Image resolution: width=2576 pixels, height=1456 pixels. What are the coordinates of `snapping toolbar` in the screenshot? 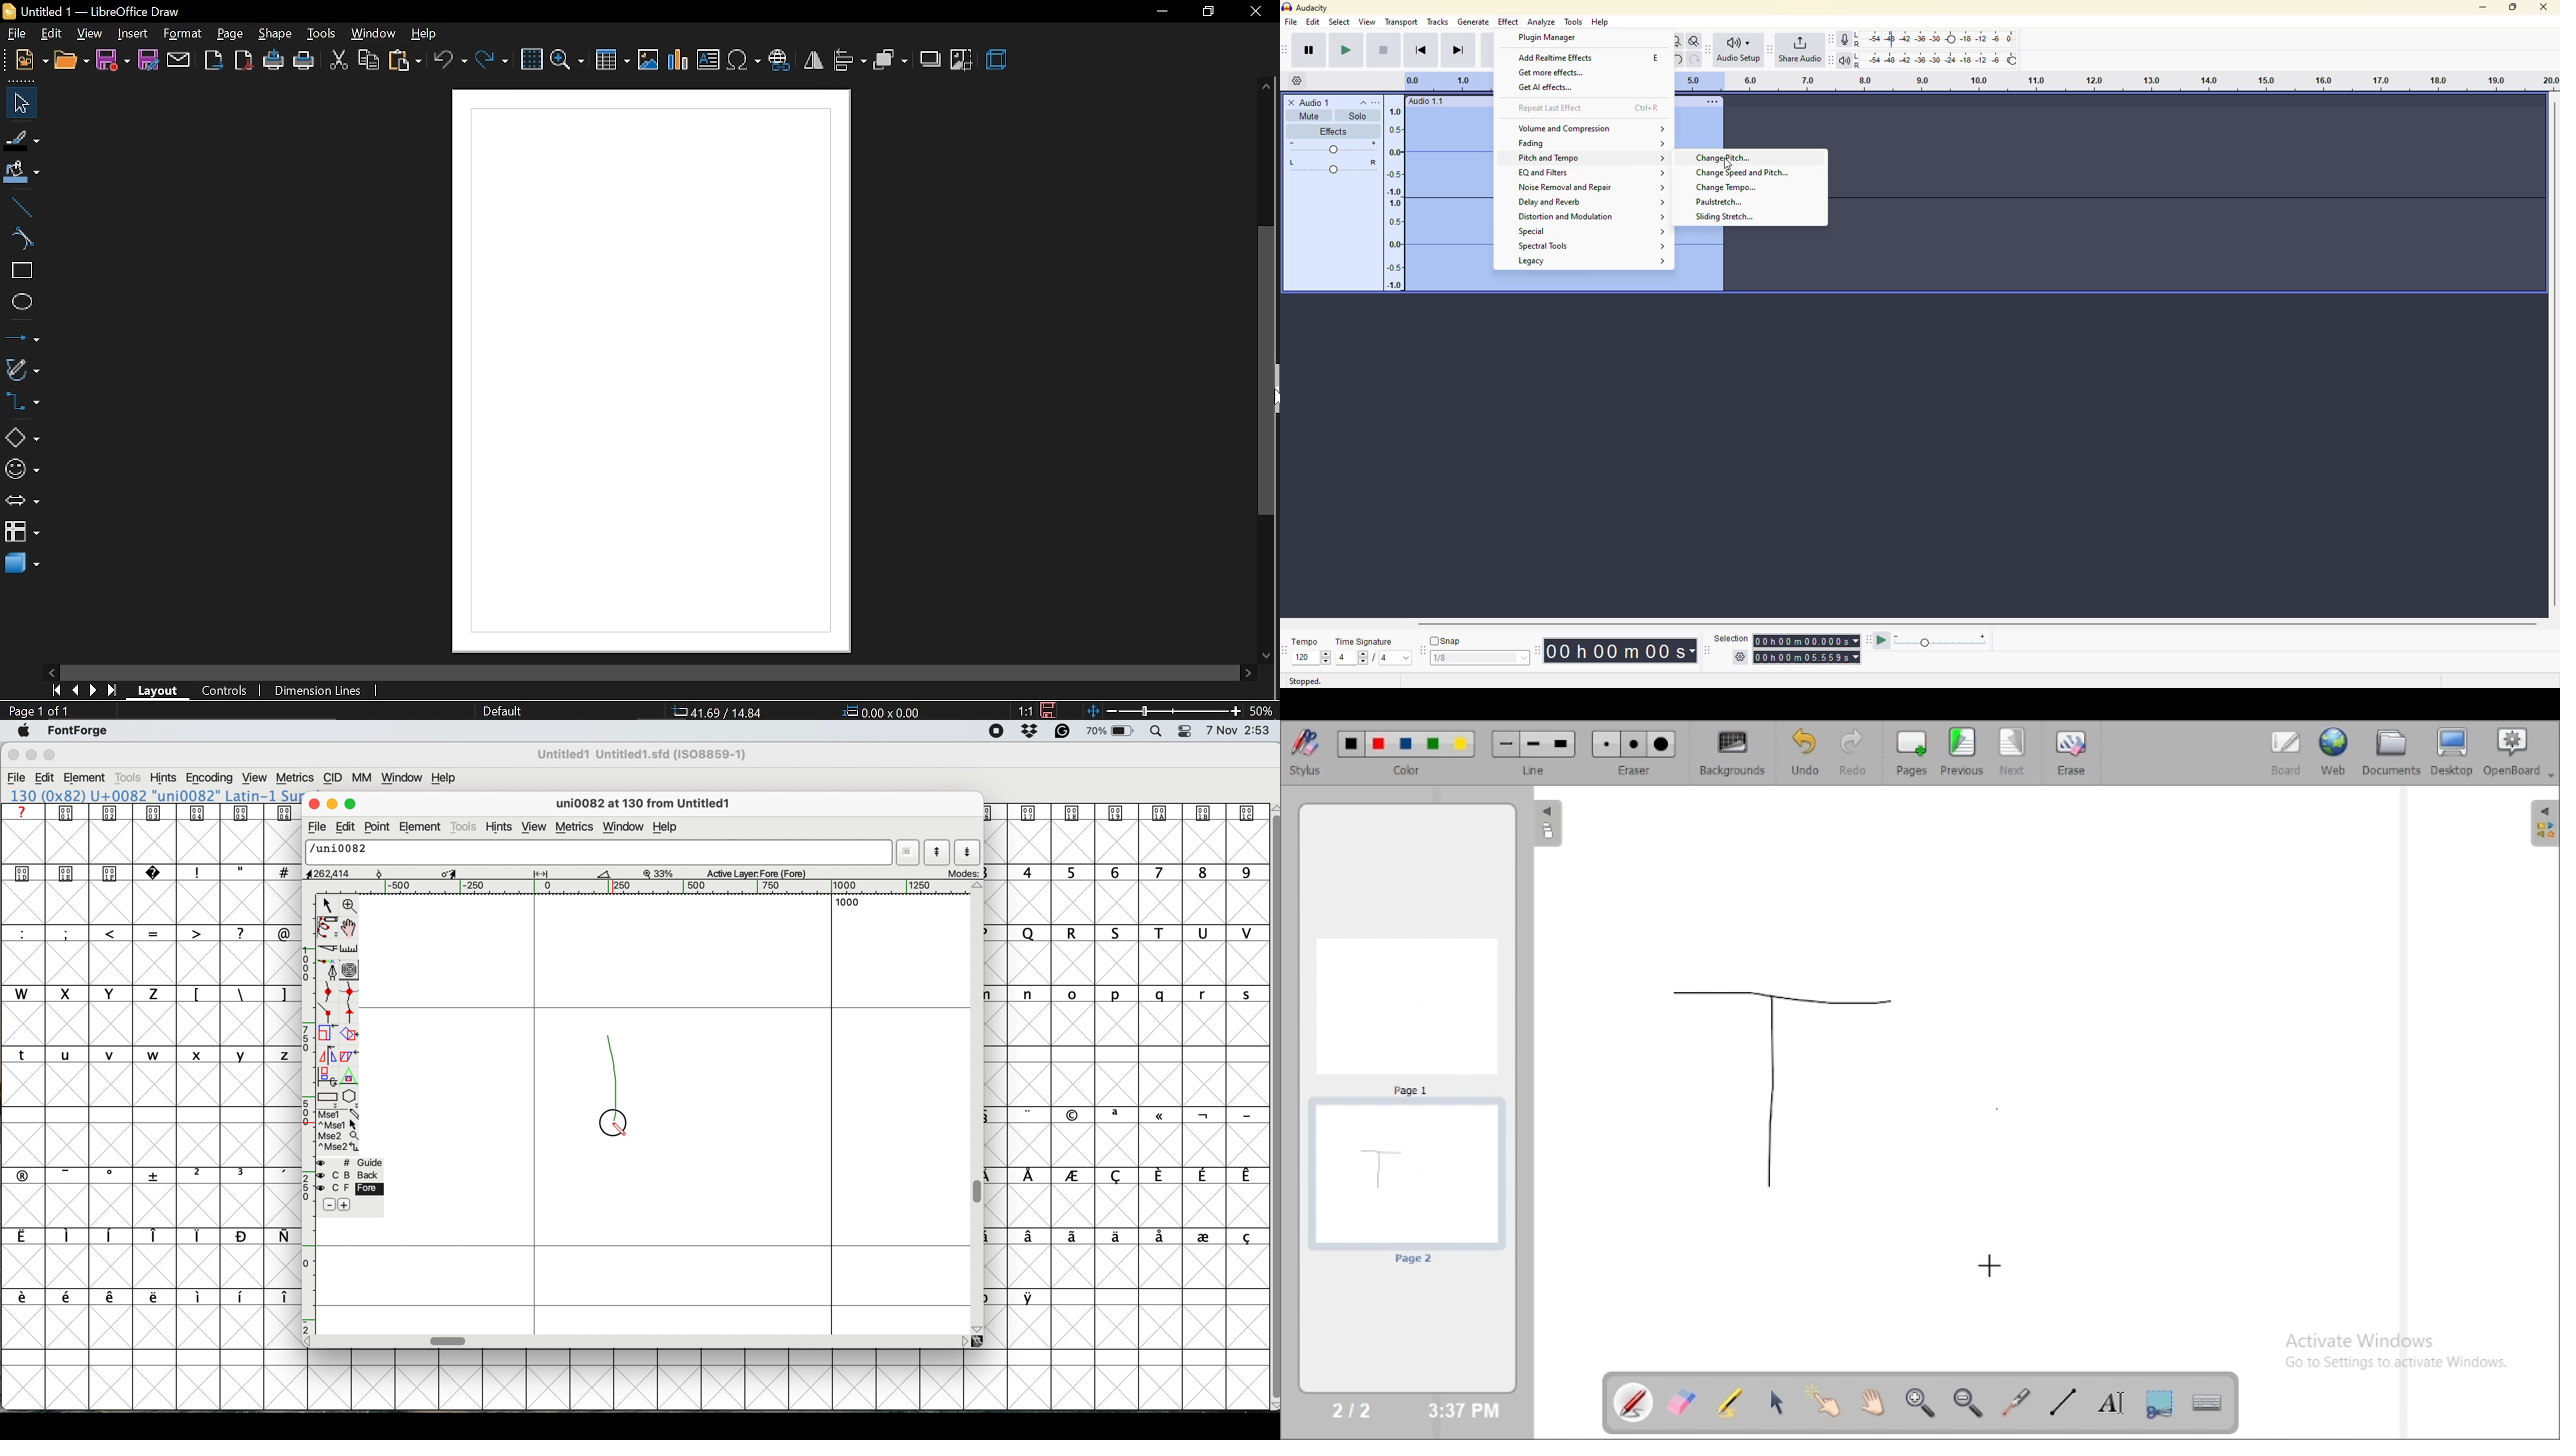 It's located at (1423, 650).